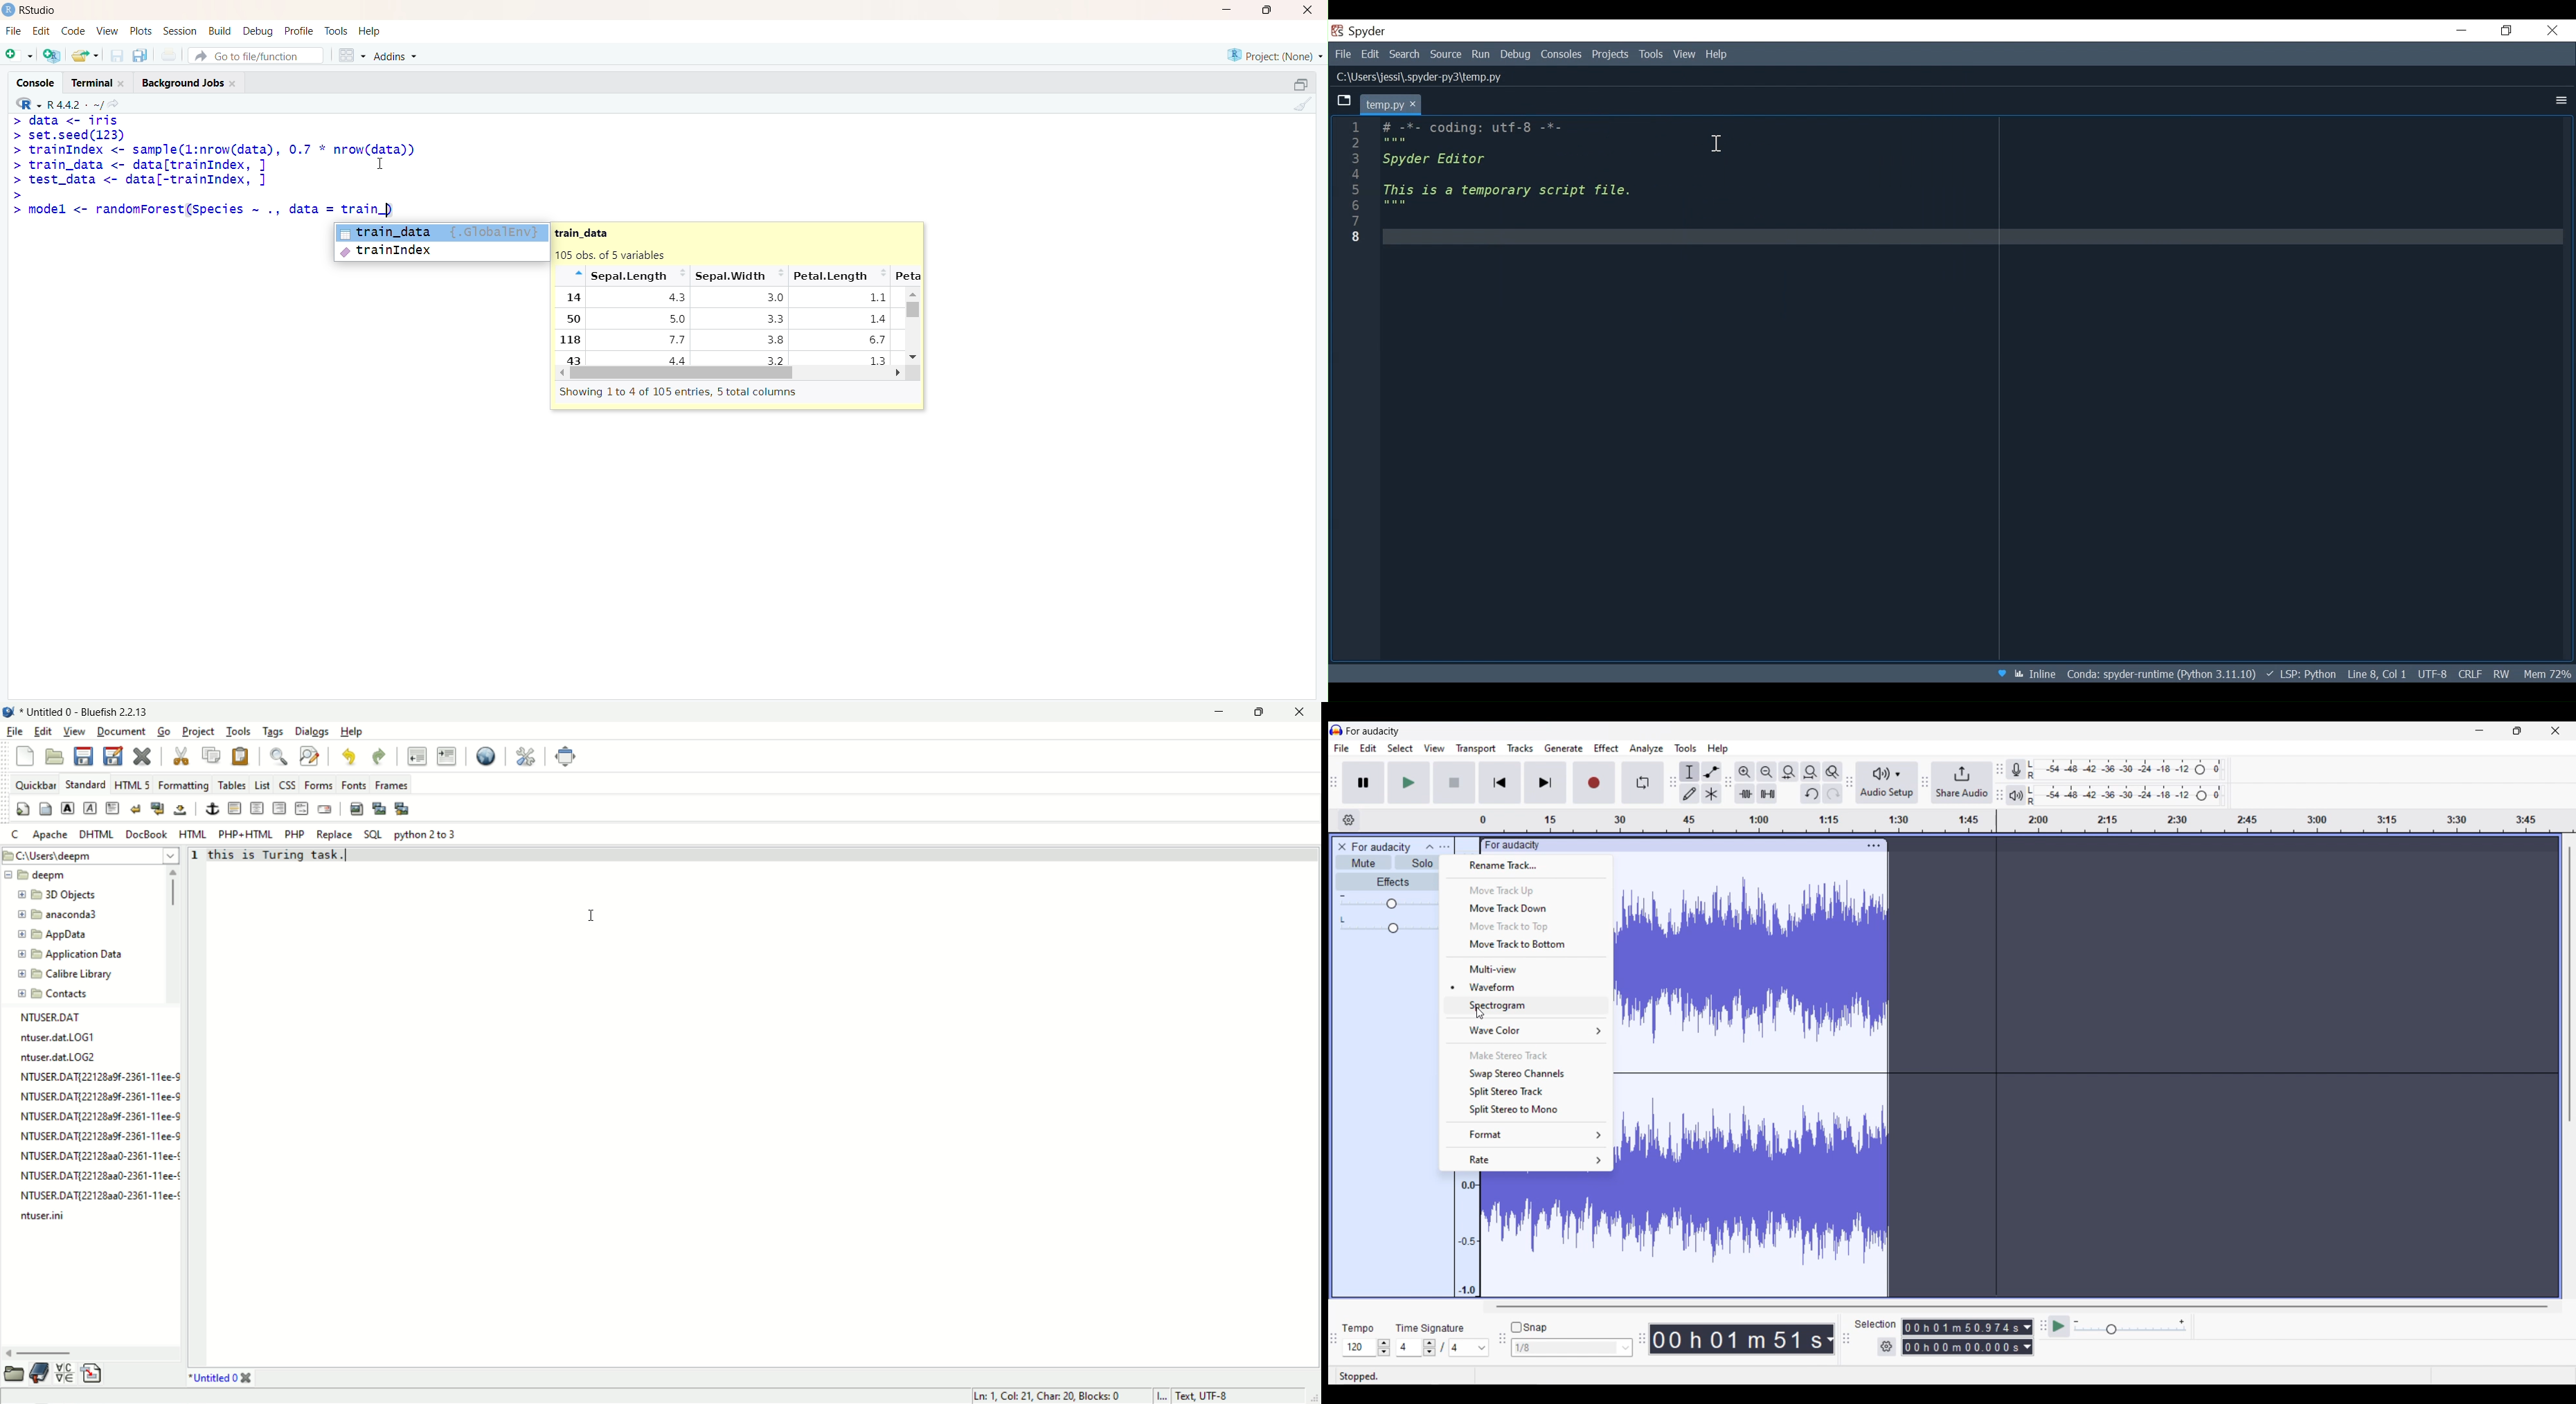 The width and height of the screenshot is (2576, 1428). I want to click on minimize, so click(1216, 714).